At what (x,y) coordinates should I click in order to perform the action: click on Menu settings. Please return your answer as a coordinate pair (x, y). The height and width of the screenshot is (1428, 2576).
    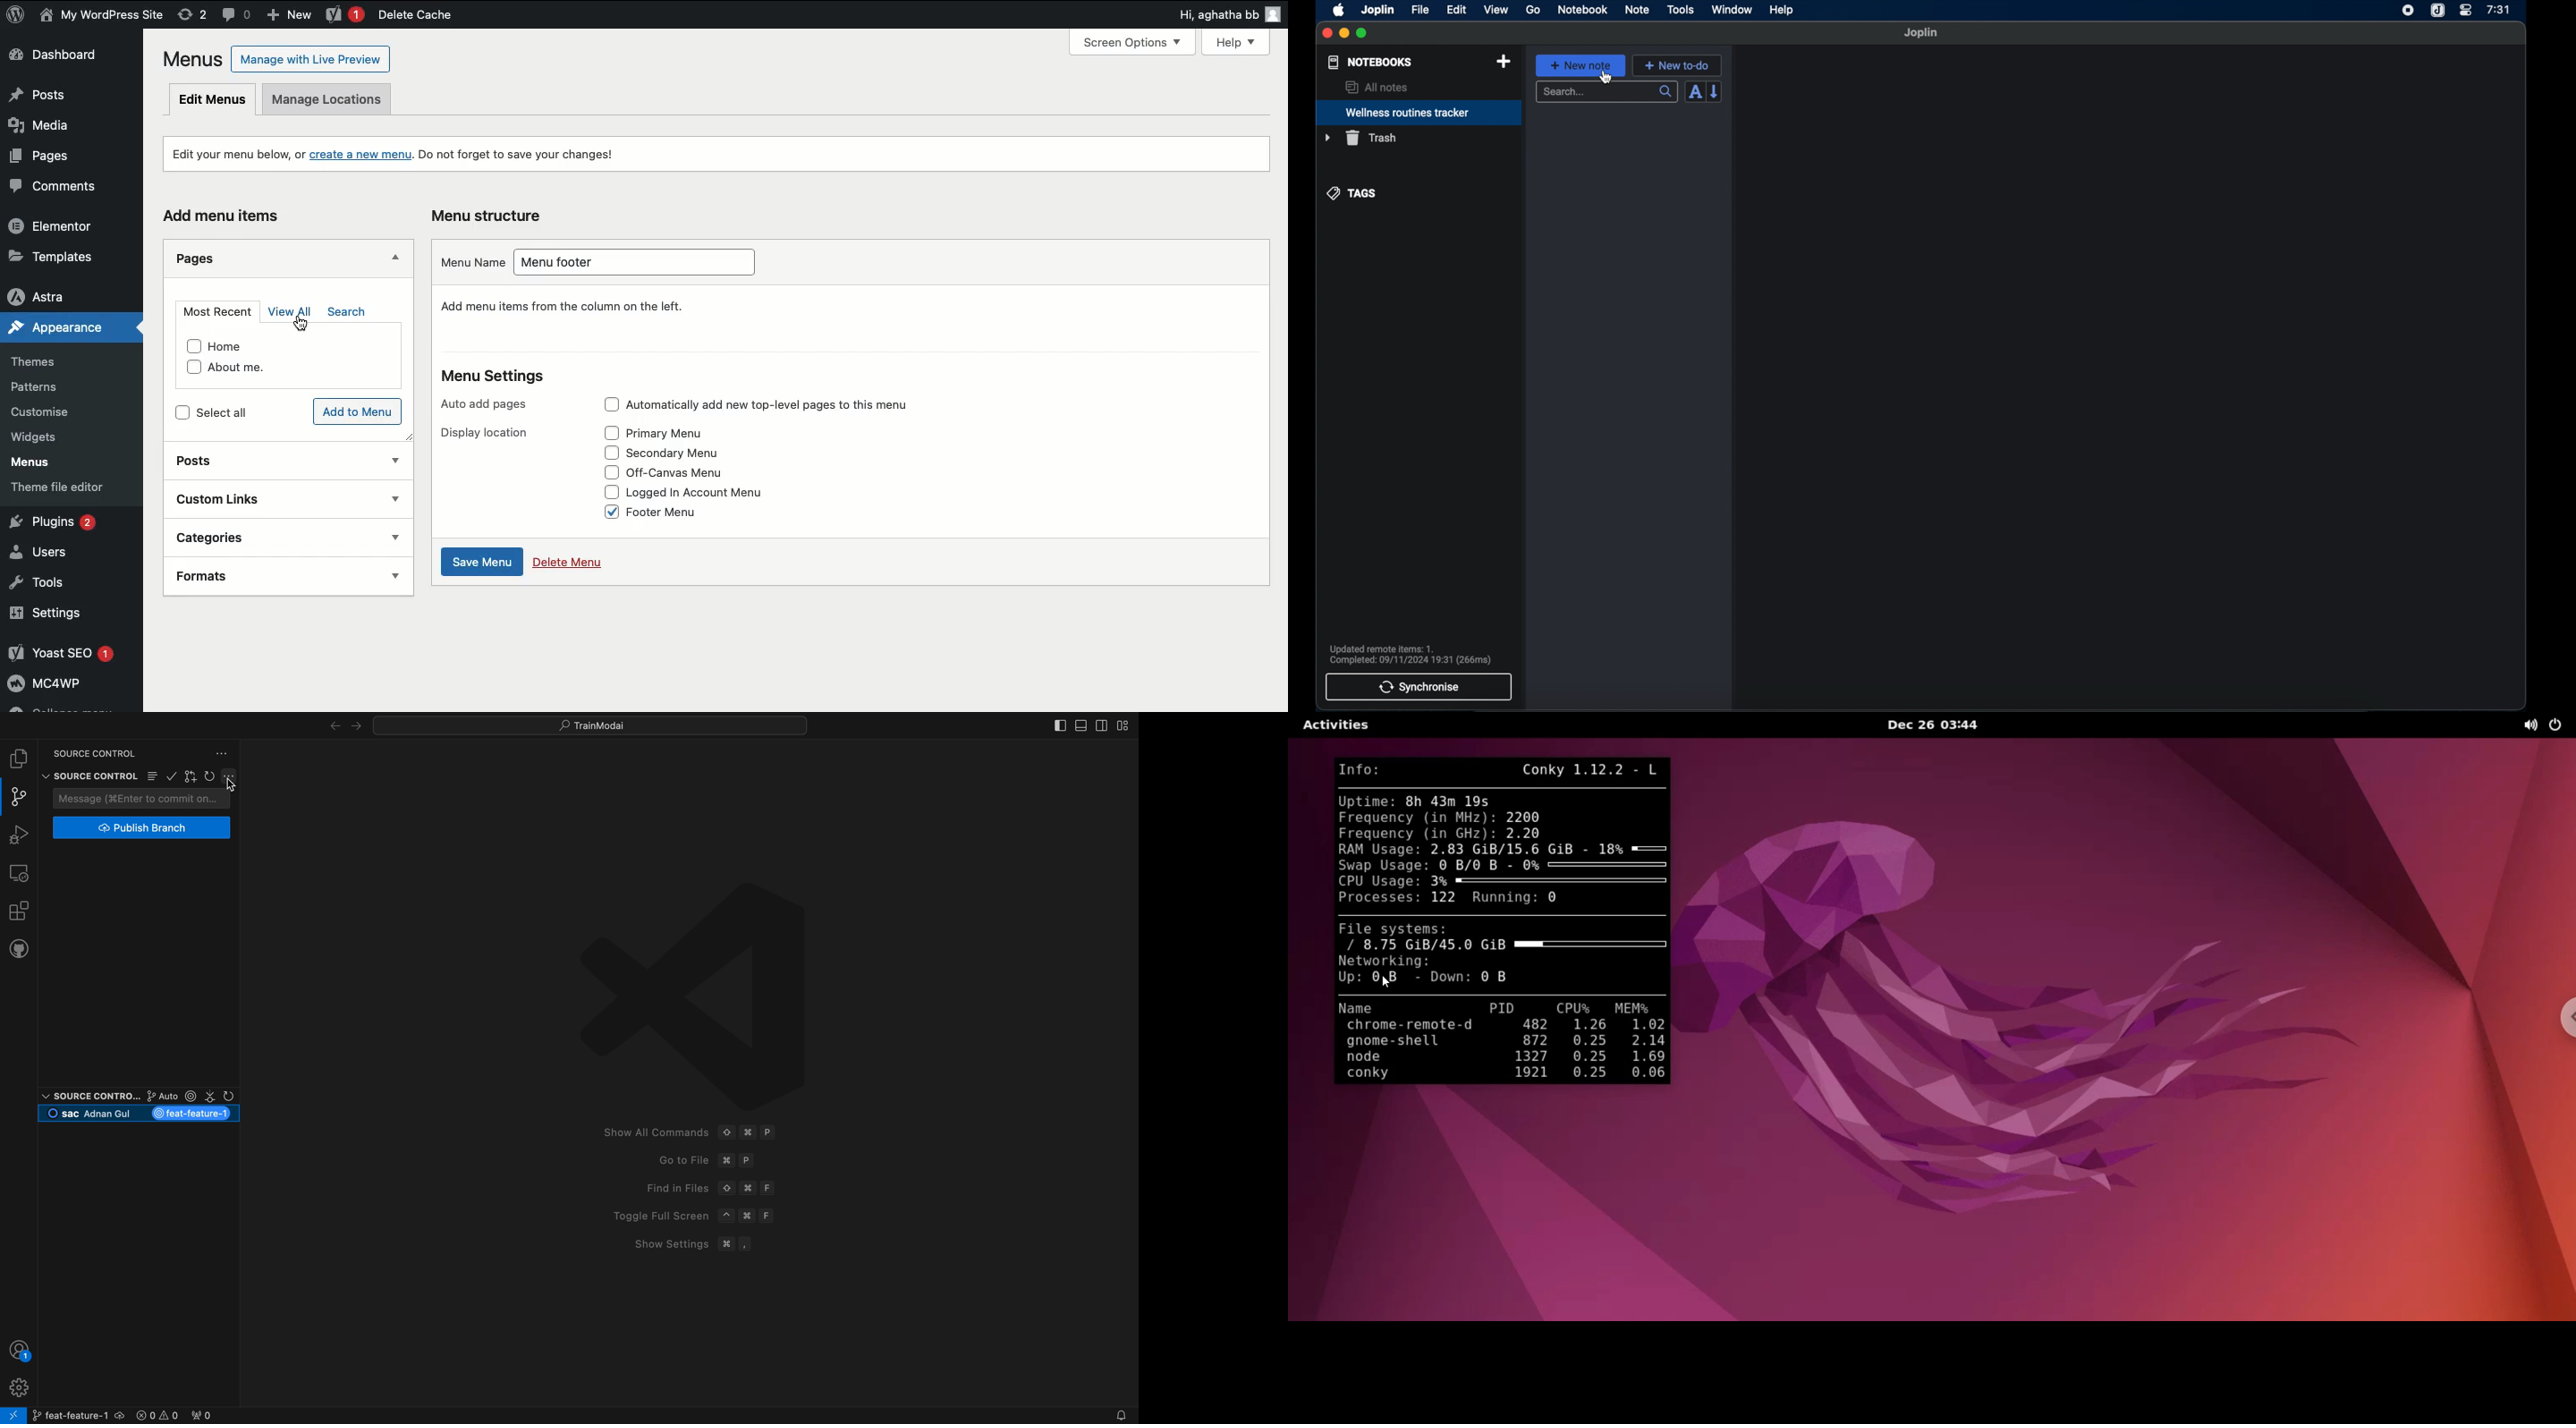
    Looking at the image, I should click on (495, 378).